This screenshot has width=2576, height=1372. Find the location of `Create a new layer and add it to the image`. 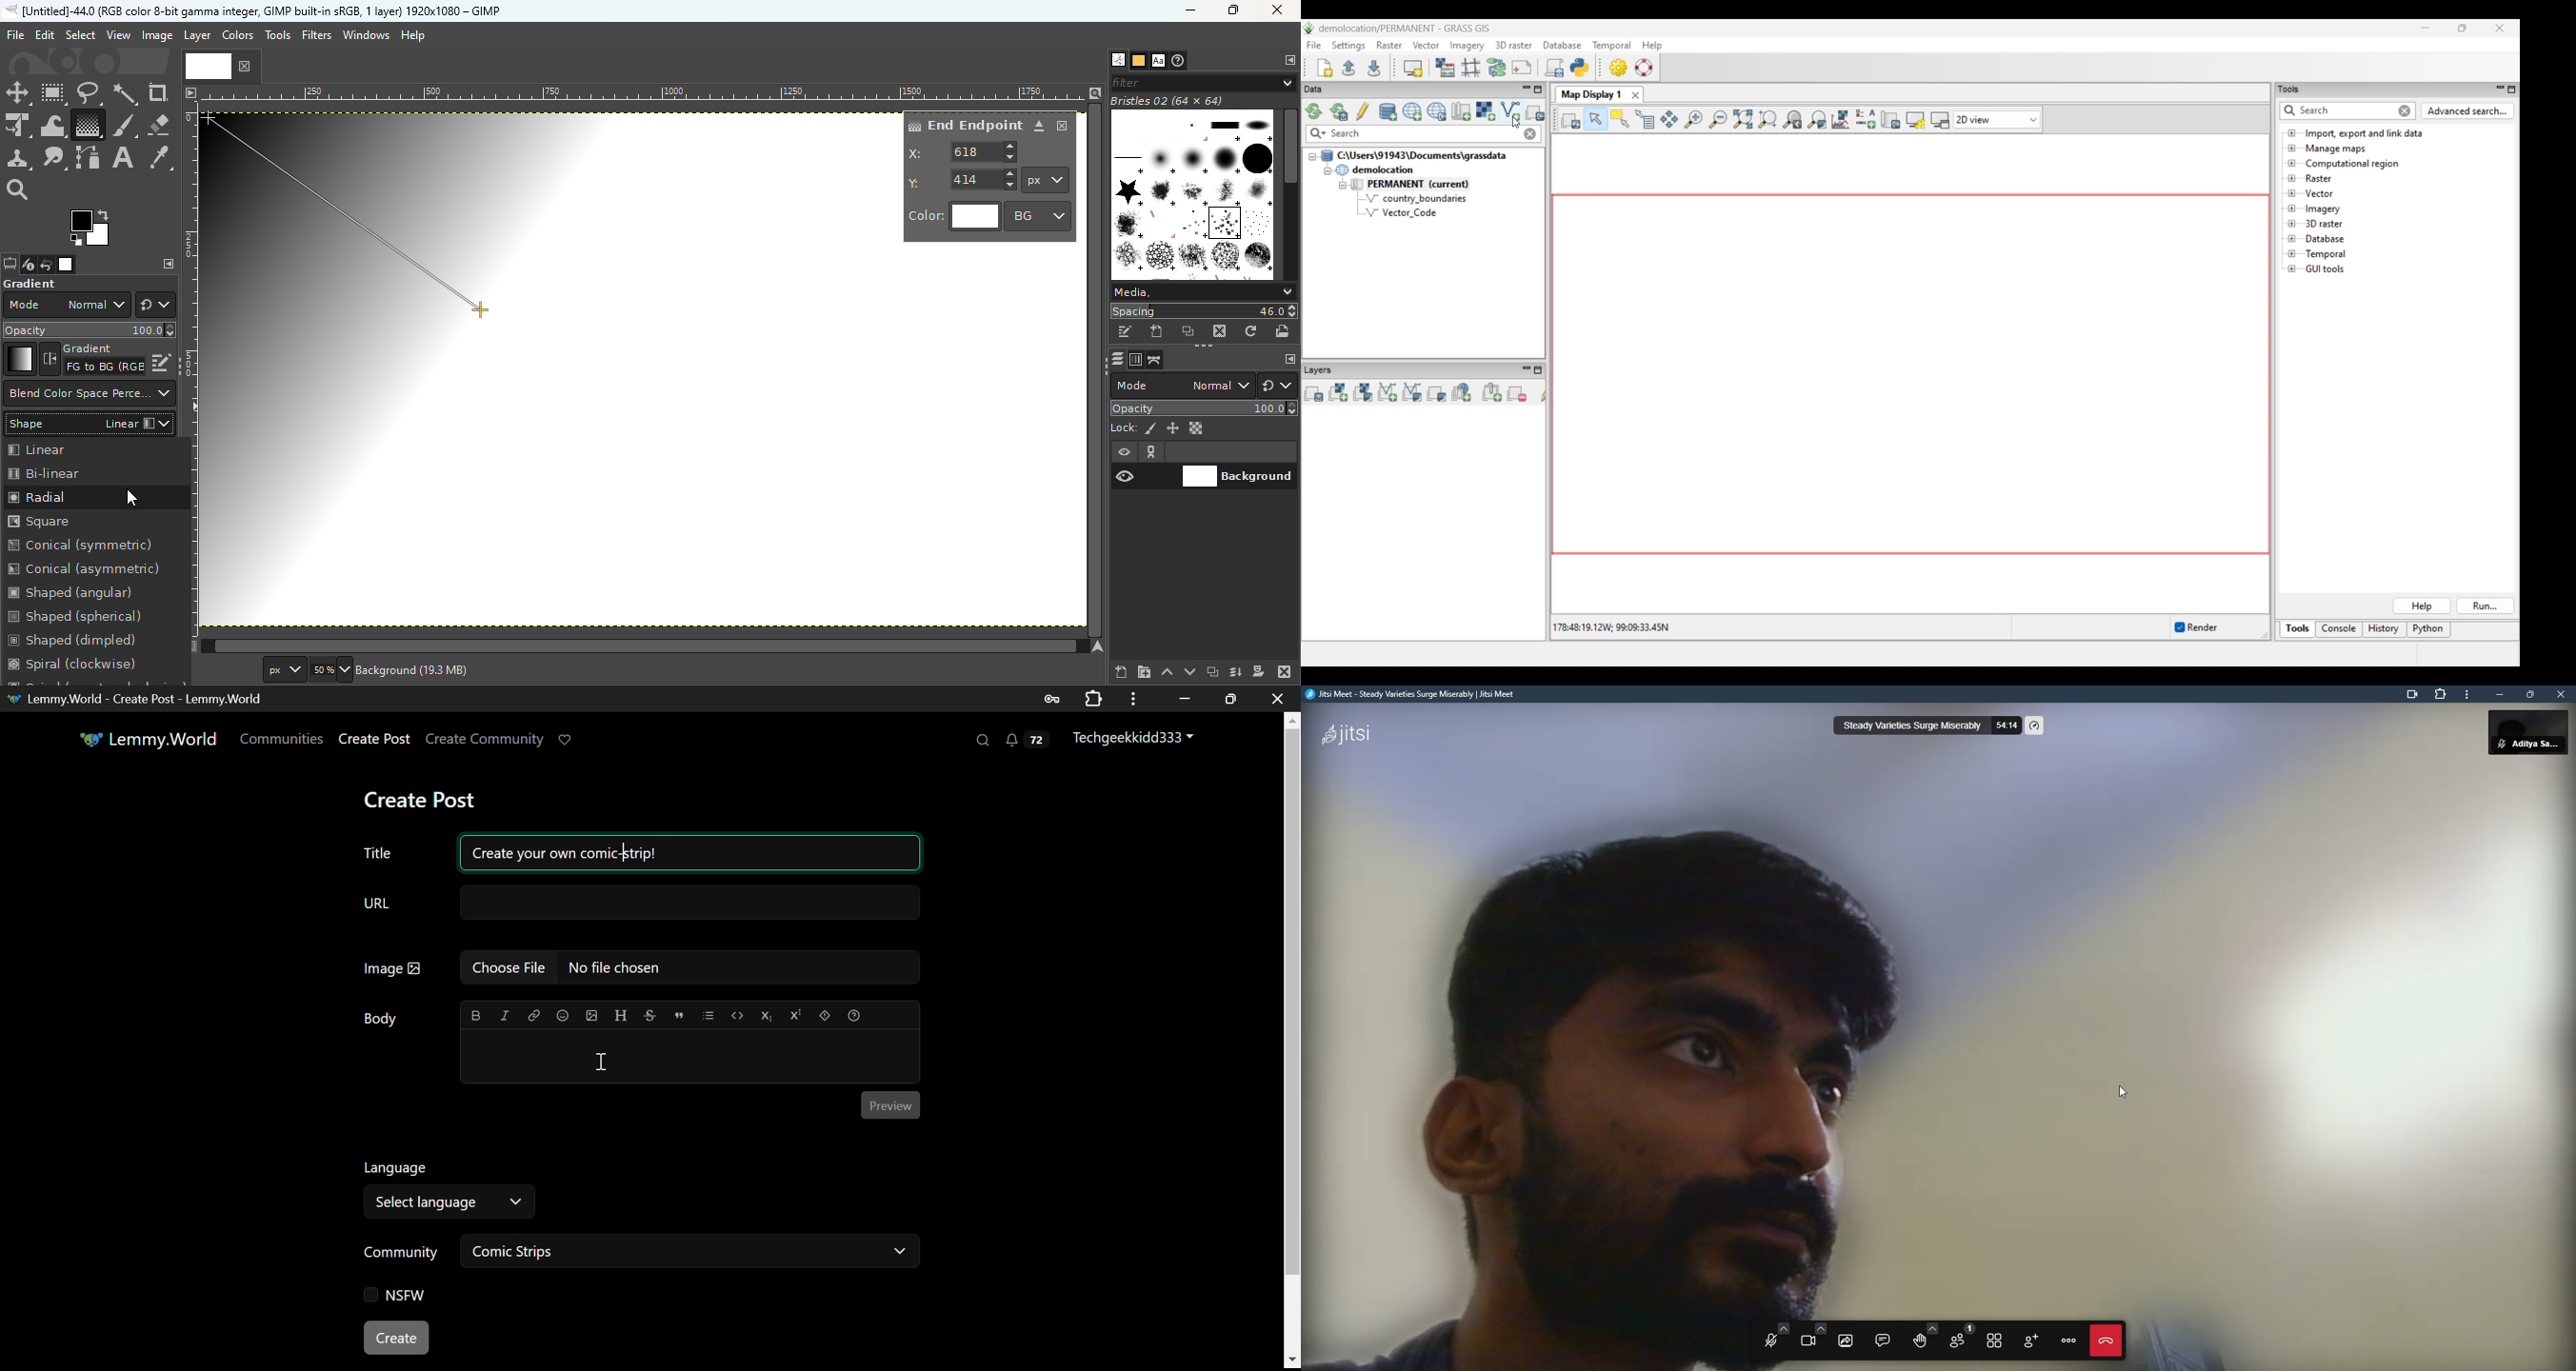

Create a new layer and add it to the image is located at coordinates (1122, 672).